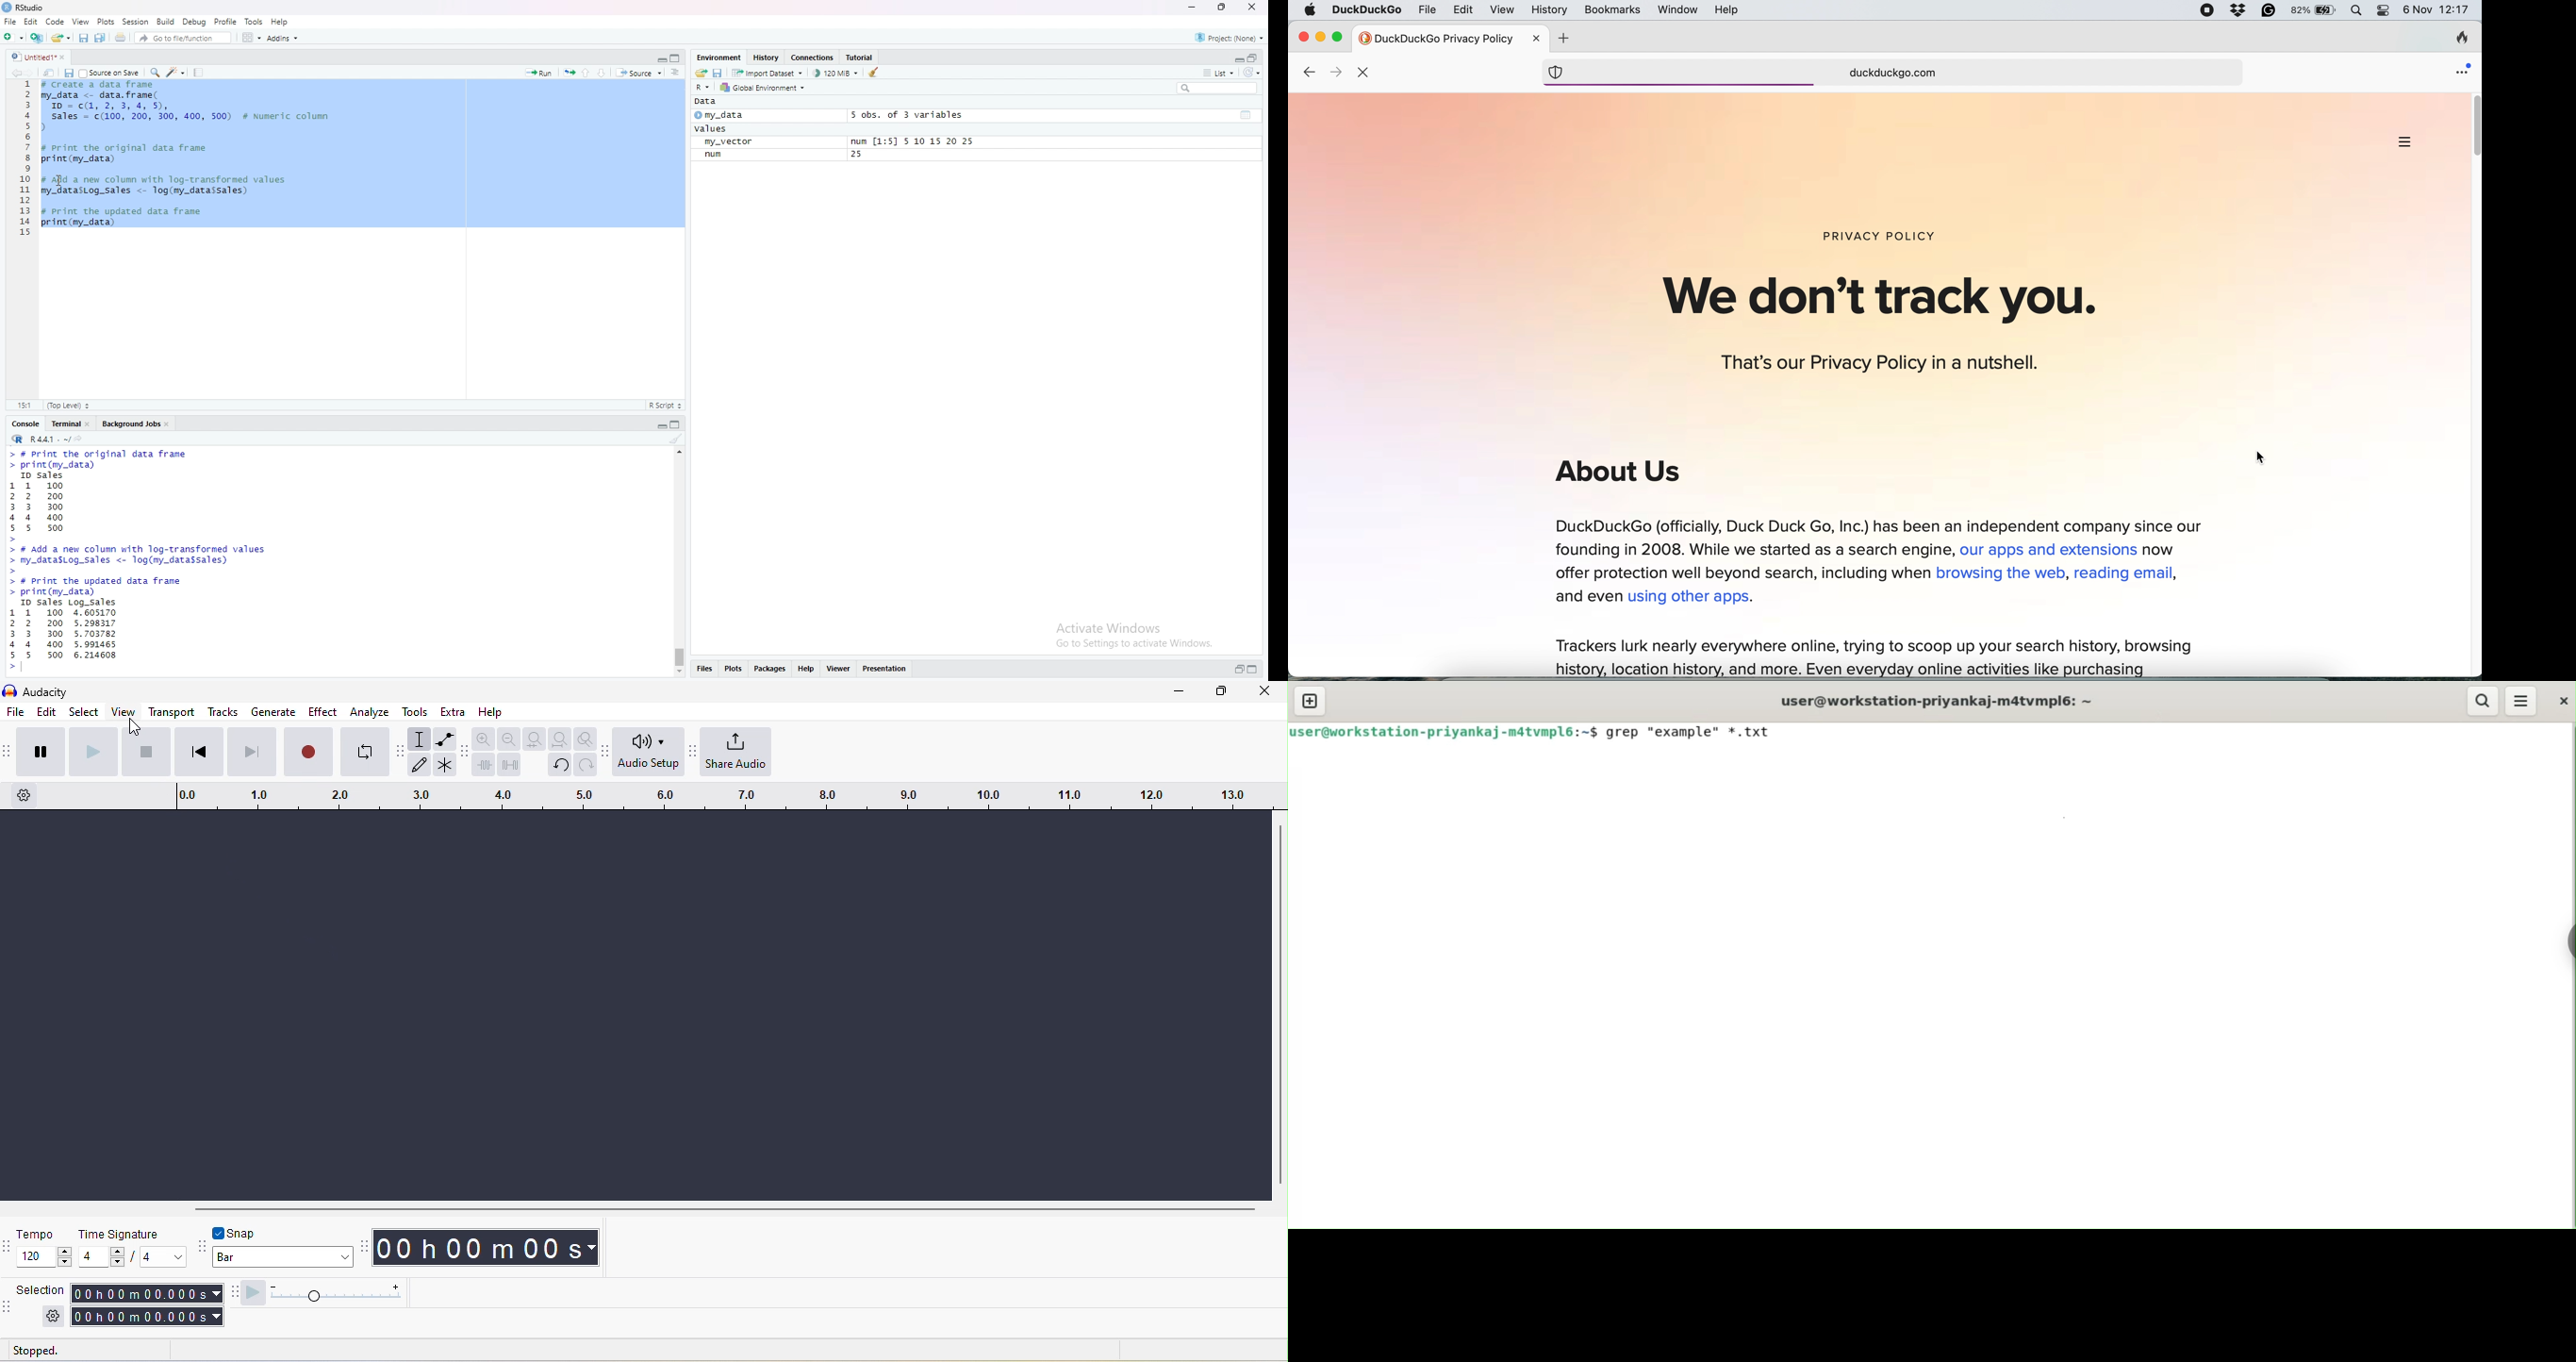 This screenshot has width=2576, height=1372. What do you see at coordinates (1332, 71) in the screenshot?
I see `go forward` at bounding box center [1332, 71].